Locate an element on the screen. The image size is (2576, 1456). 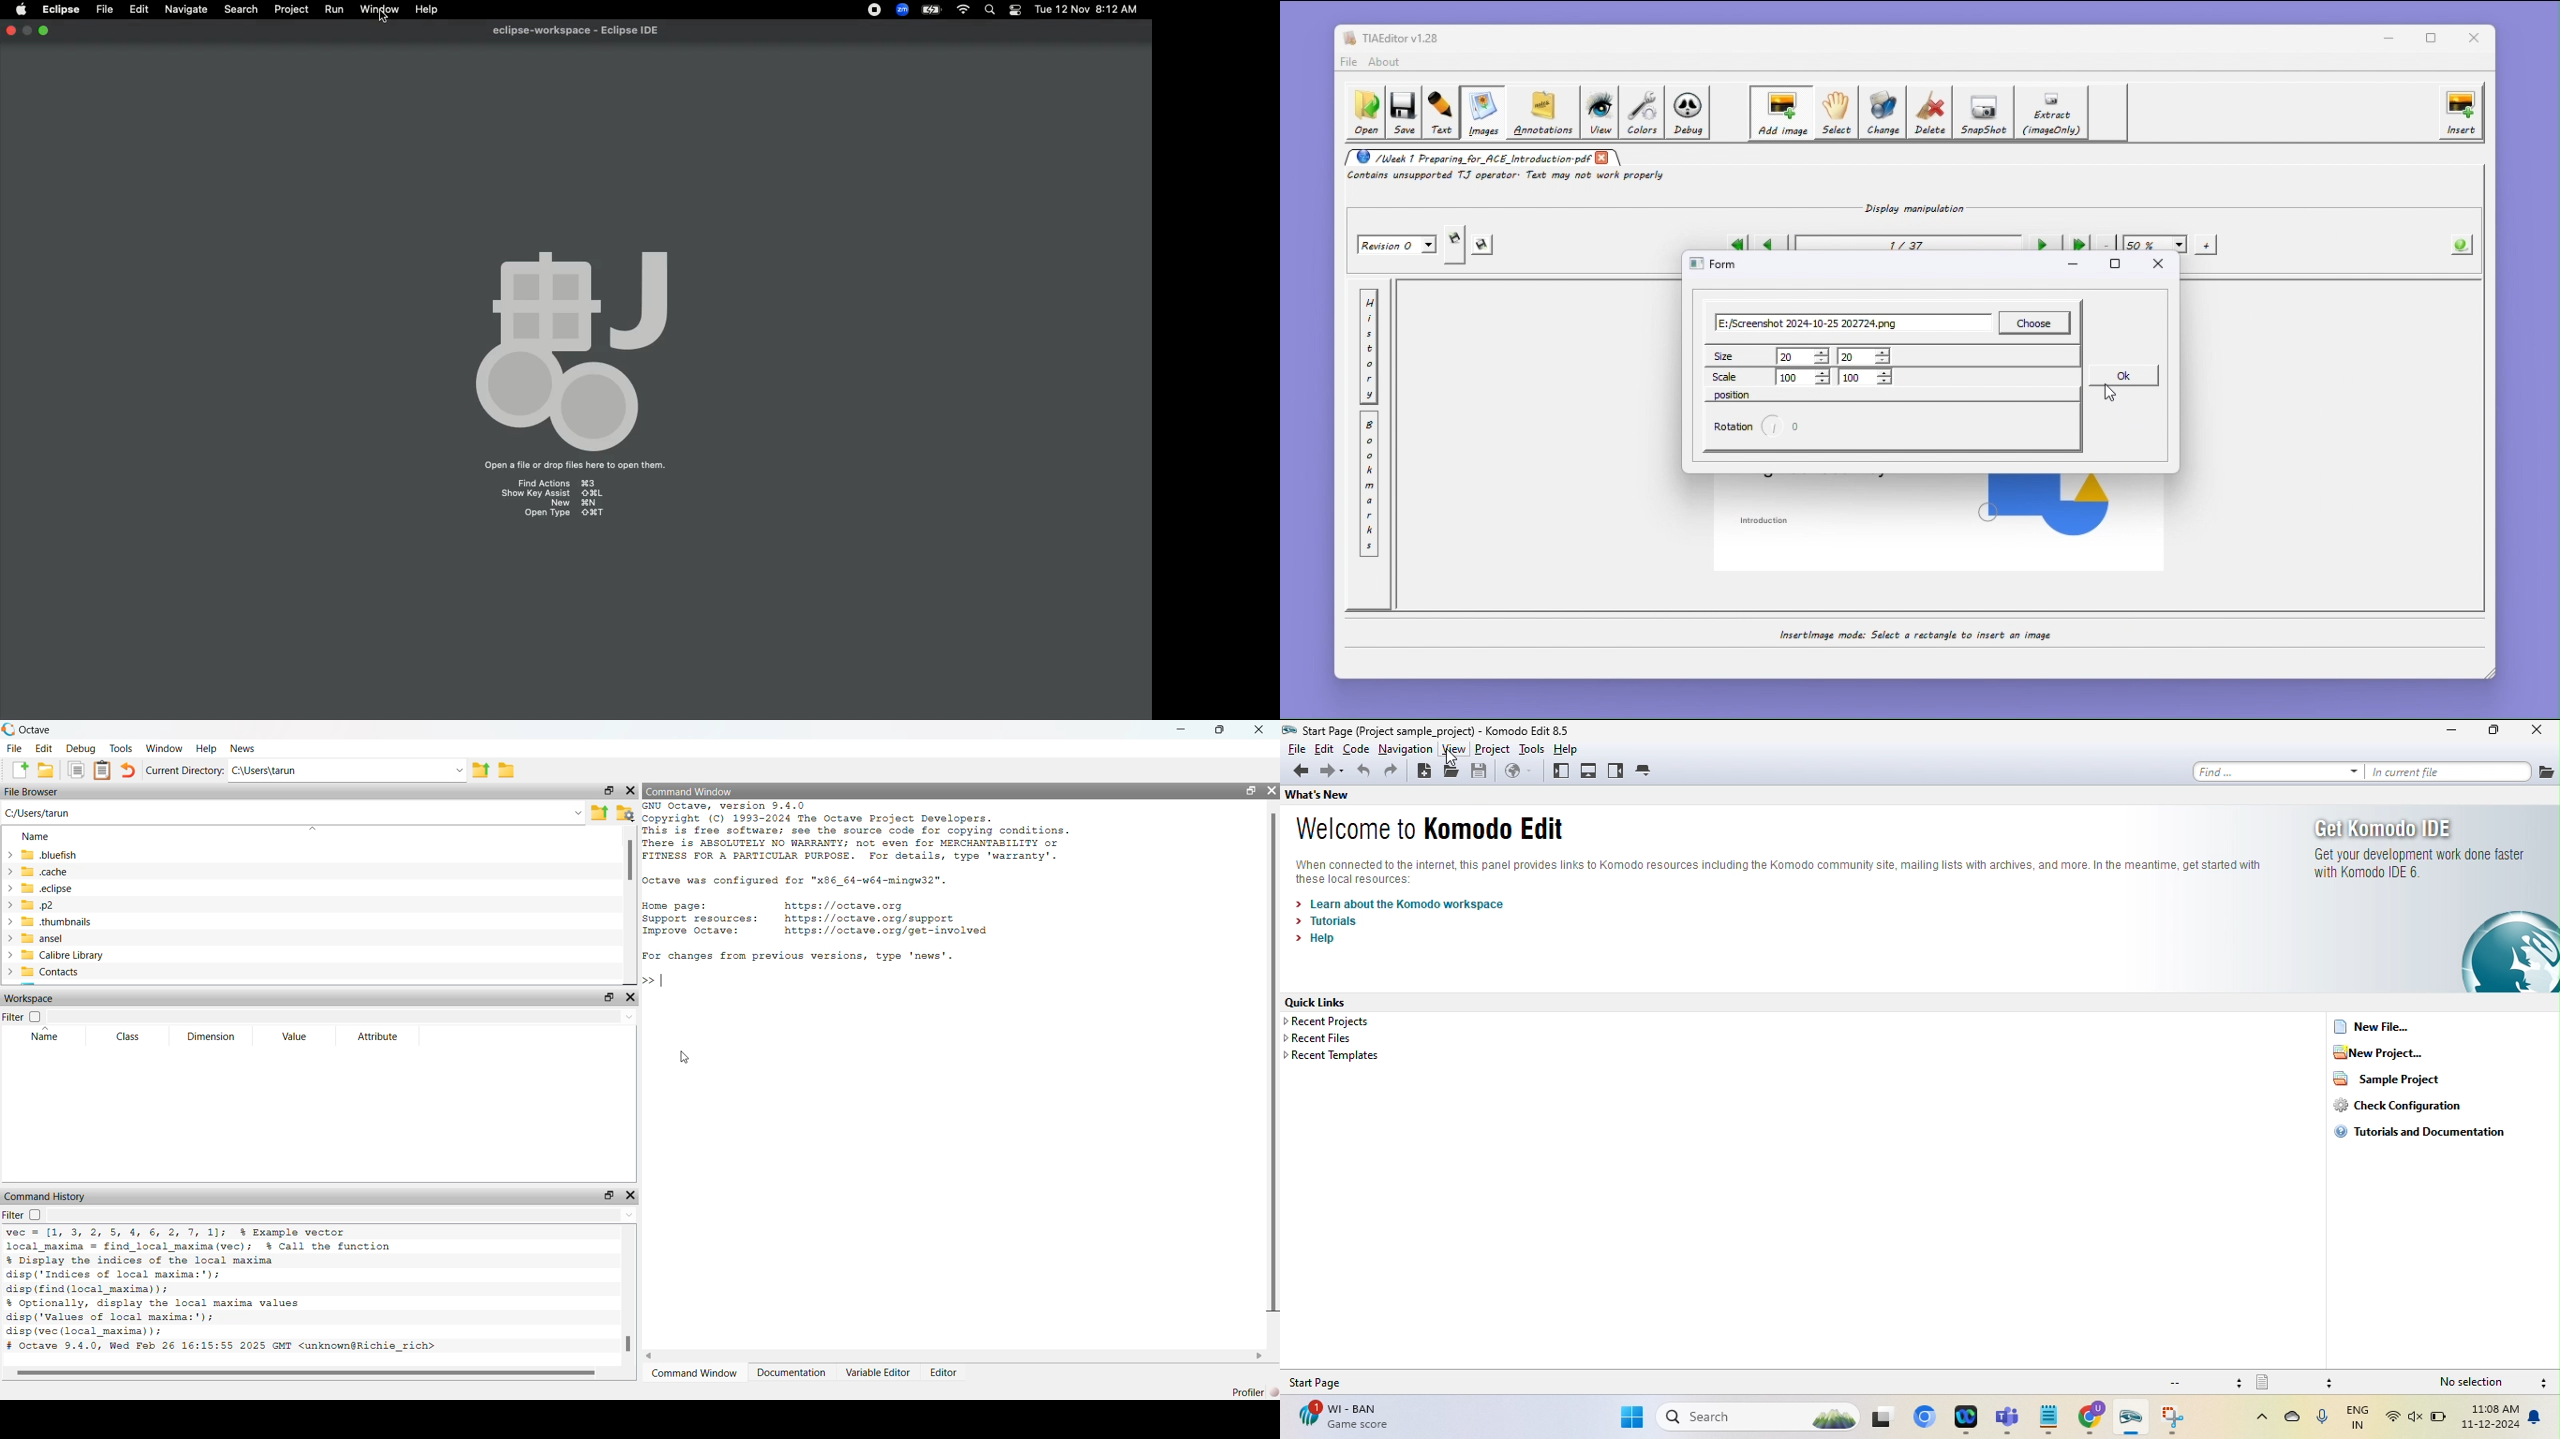
apps on taskbar is located at coordinates (1886, 1418).